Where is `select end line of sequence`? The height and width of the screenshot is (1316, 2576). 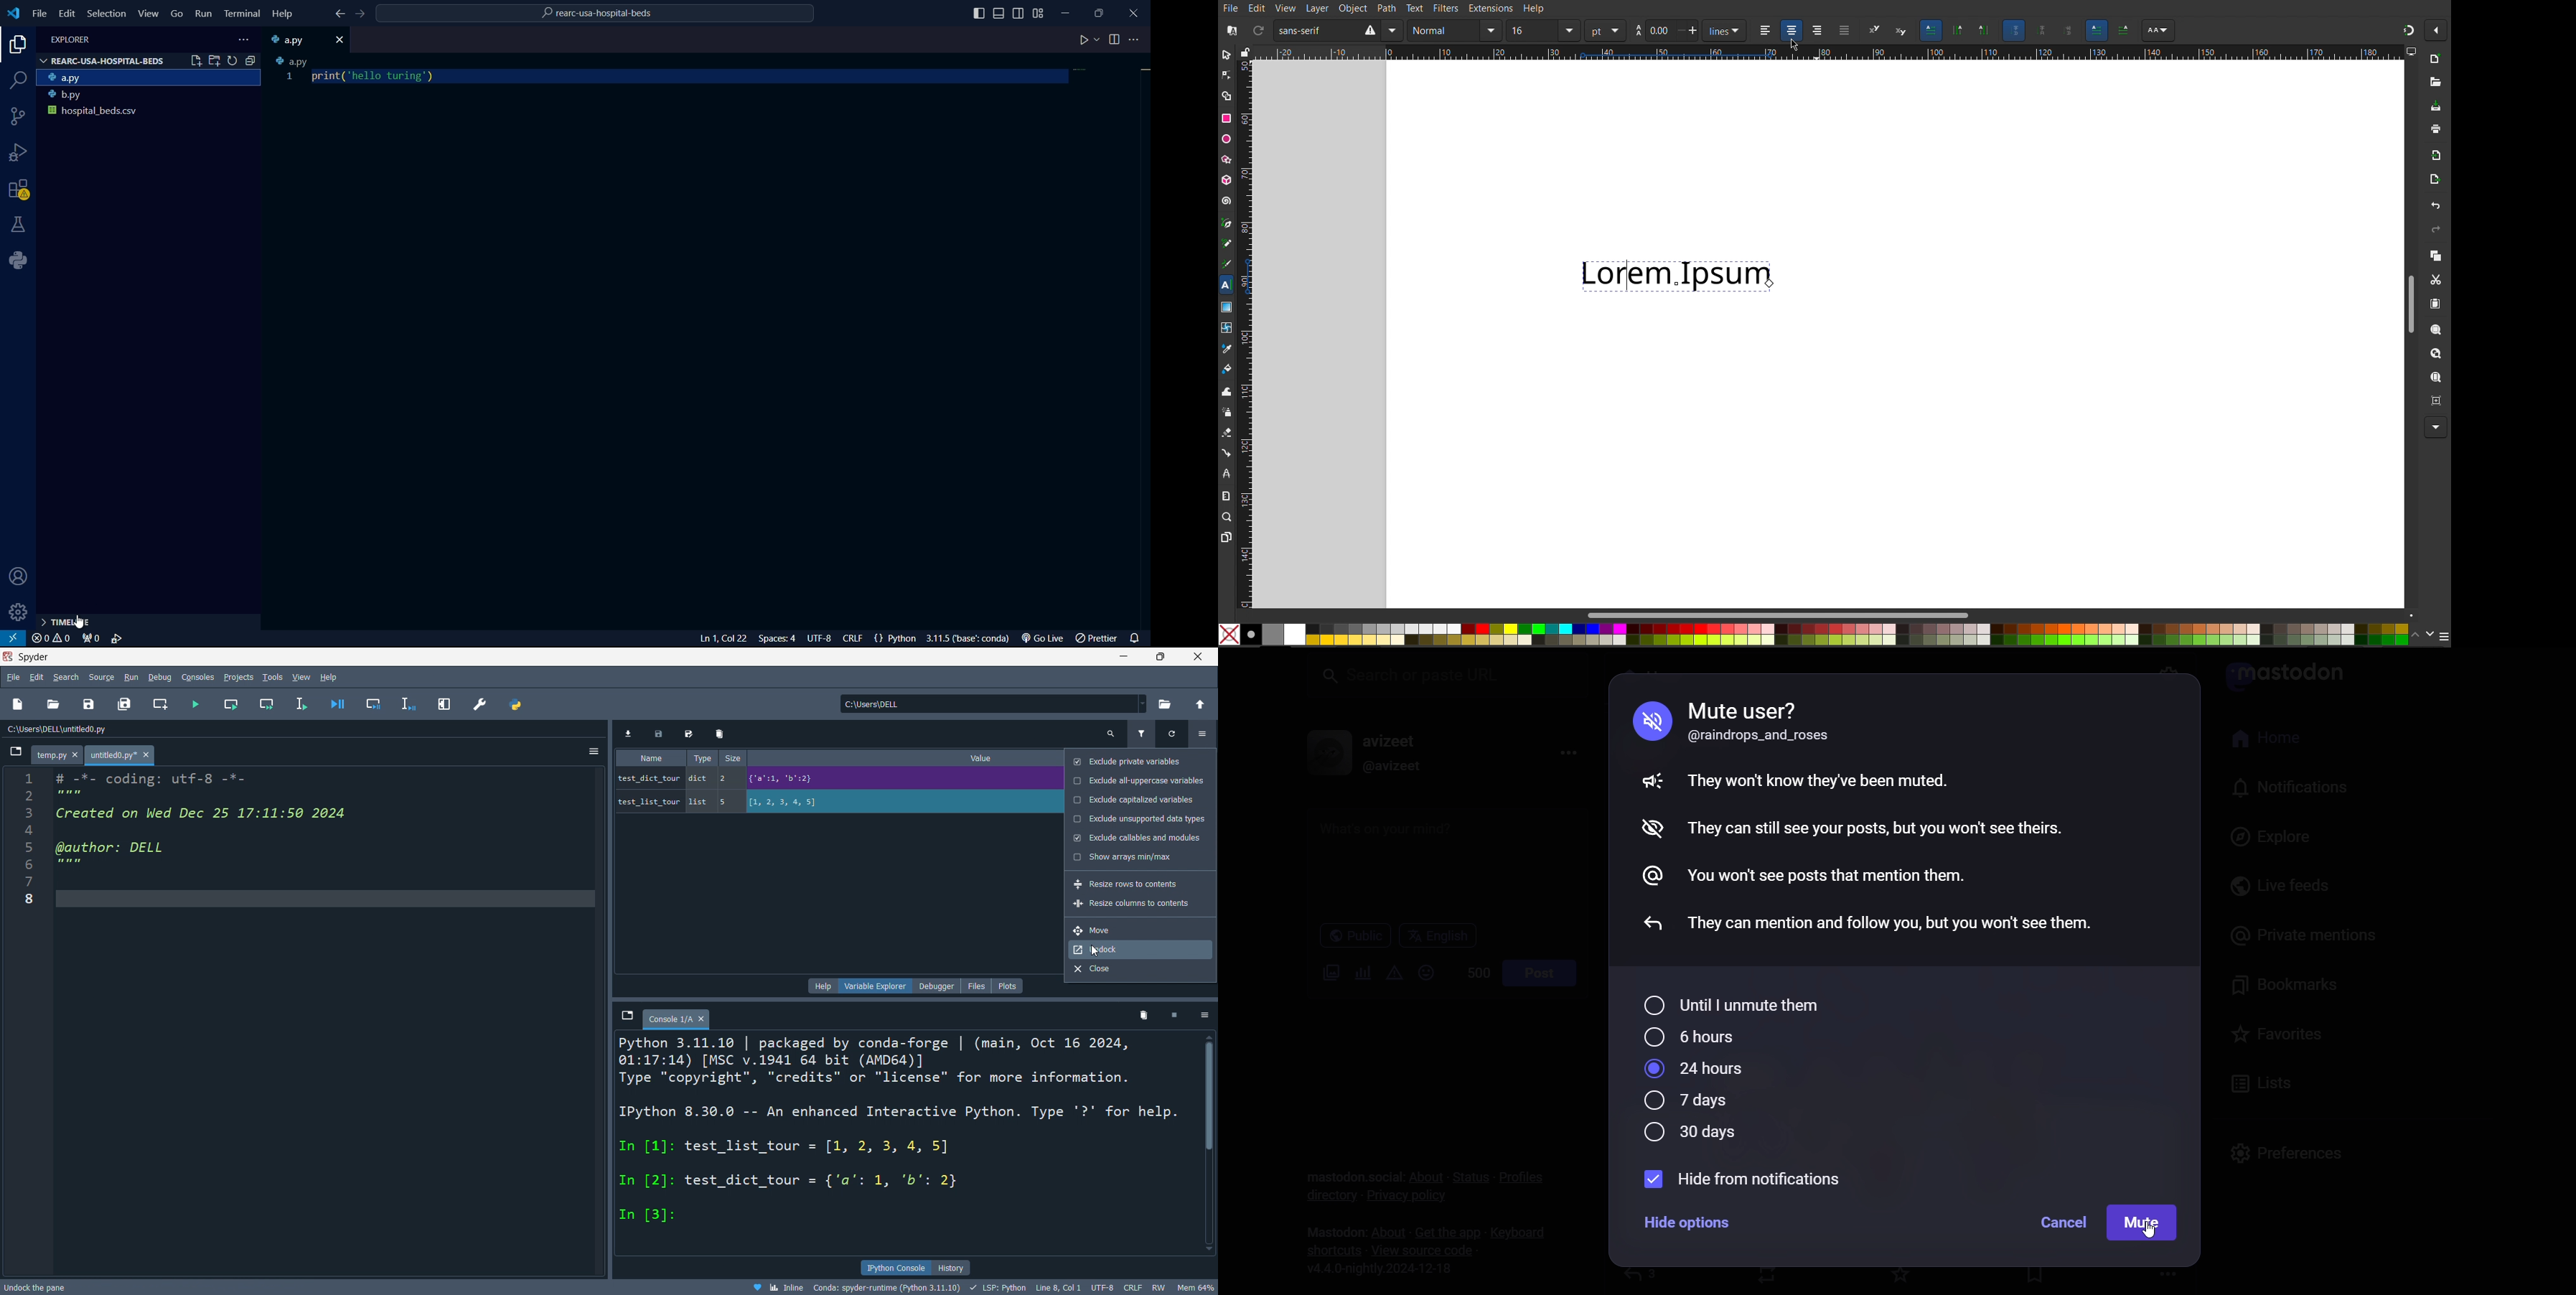
select end line of sequence is located at coordinates (852, 639).